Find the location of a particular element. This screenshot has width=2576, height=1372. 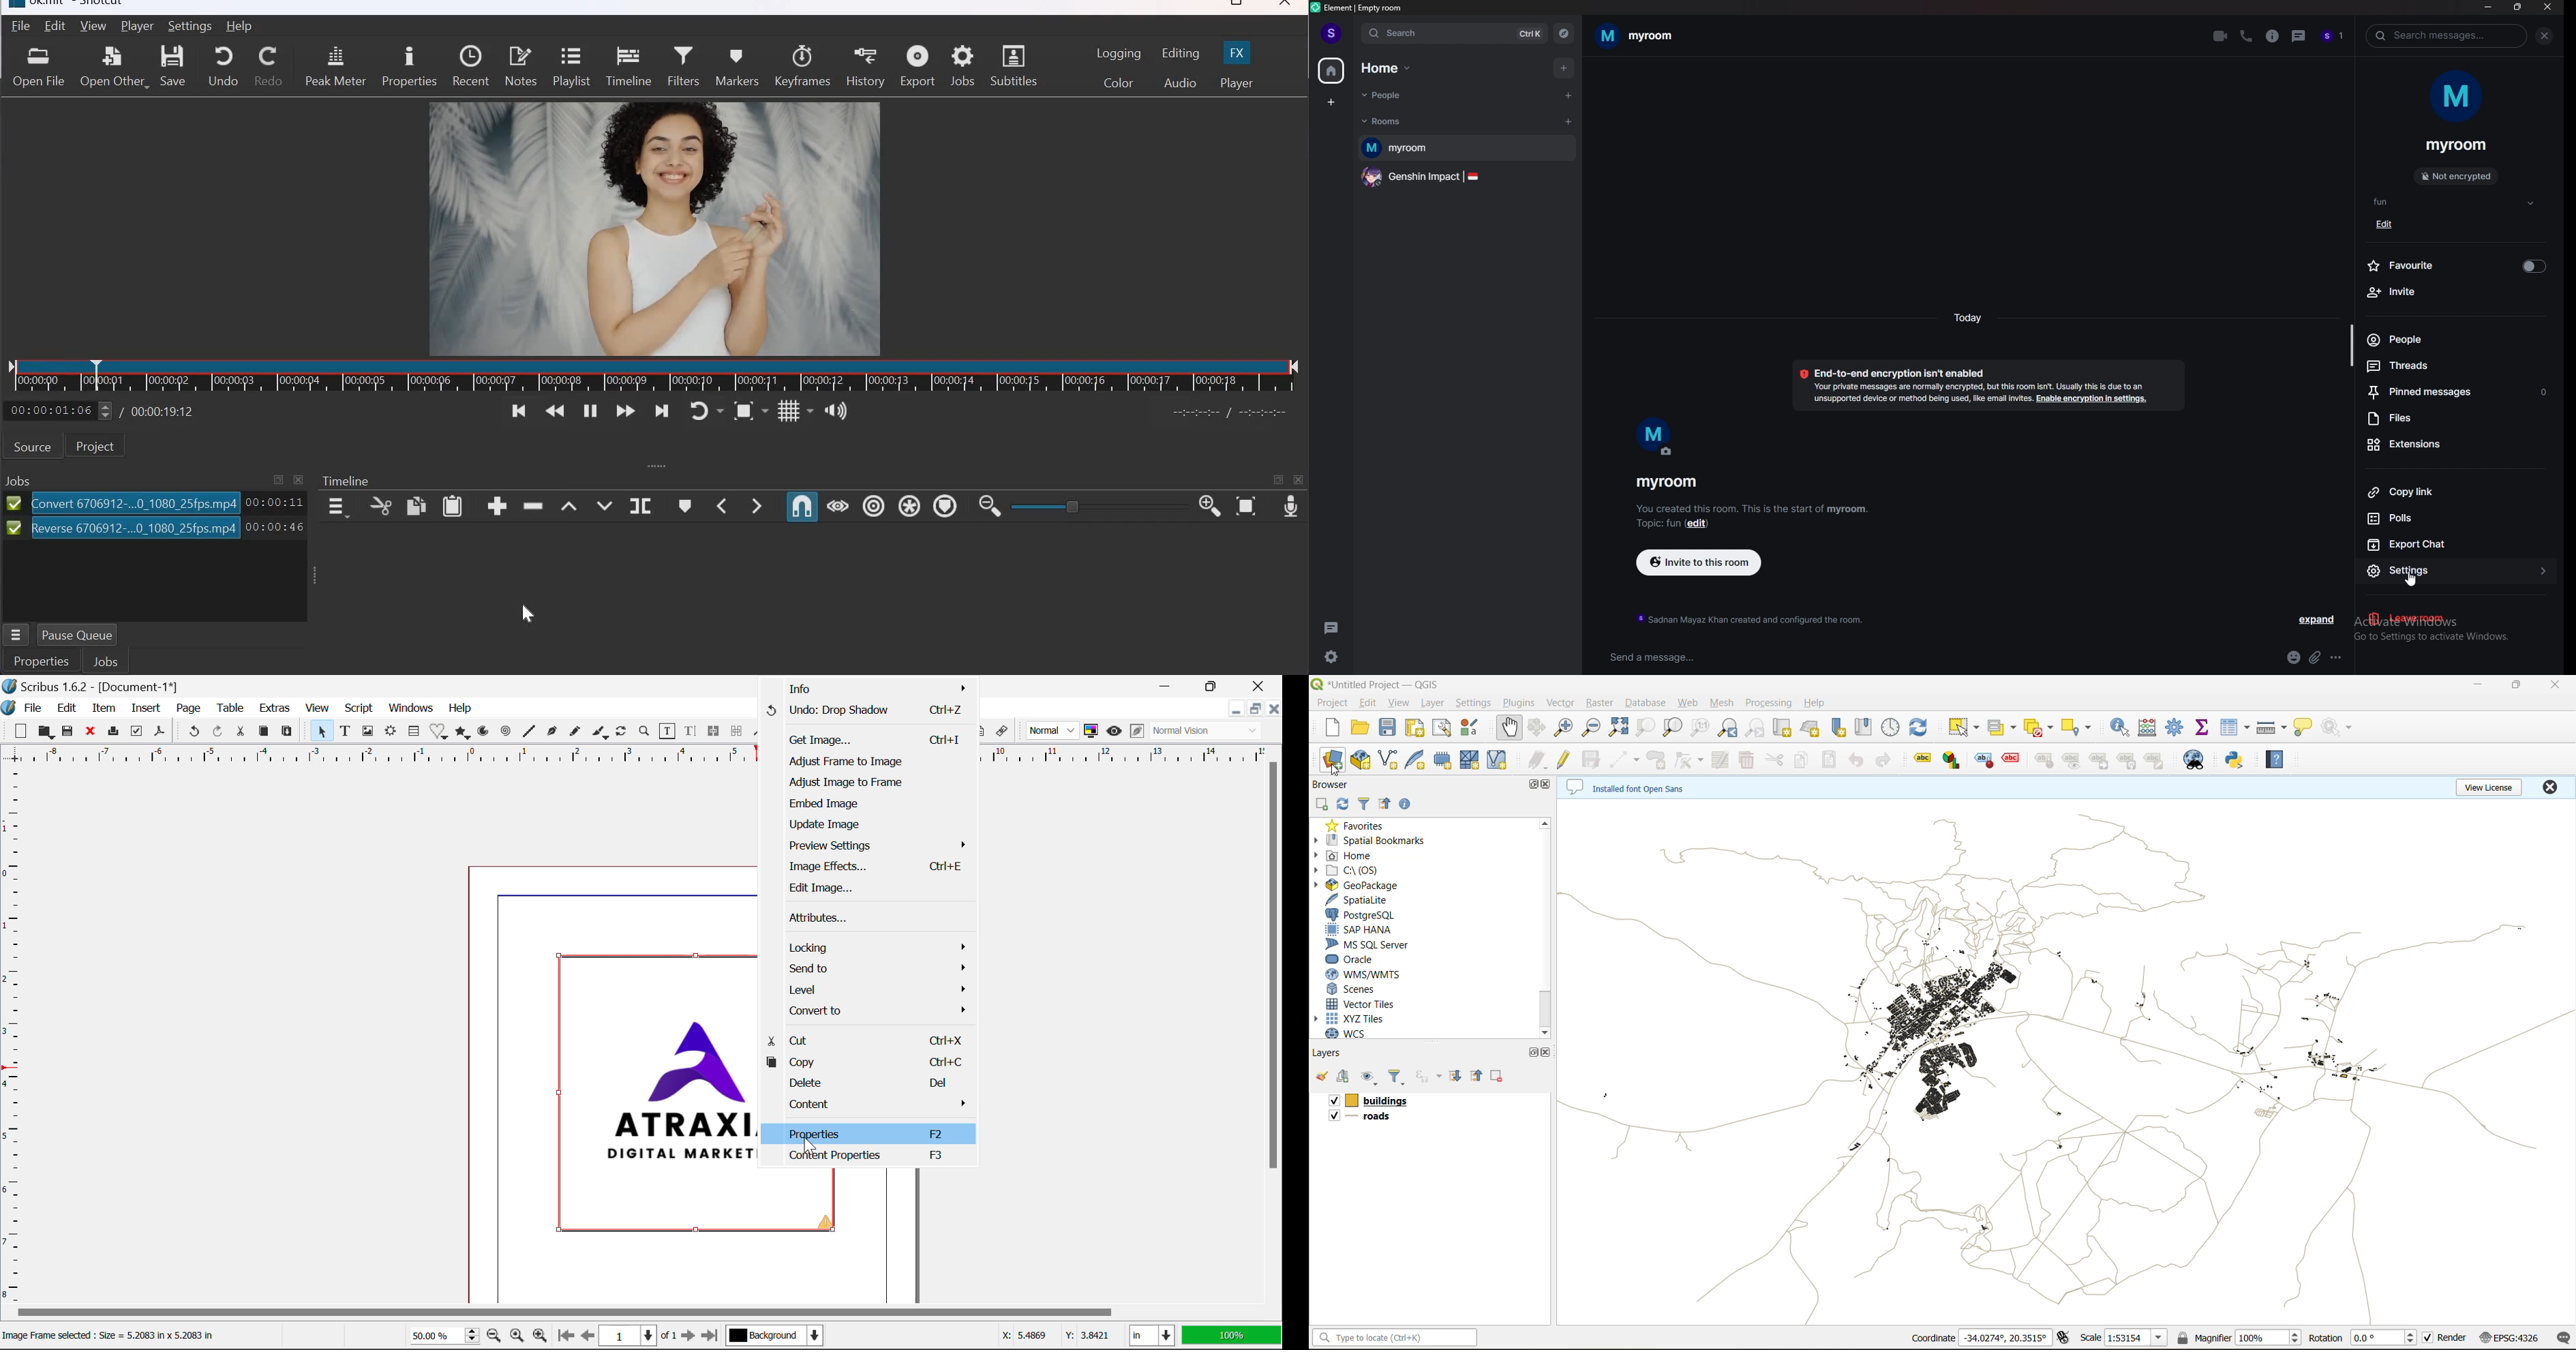

people is located at coordinates (1397, 94).